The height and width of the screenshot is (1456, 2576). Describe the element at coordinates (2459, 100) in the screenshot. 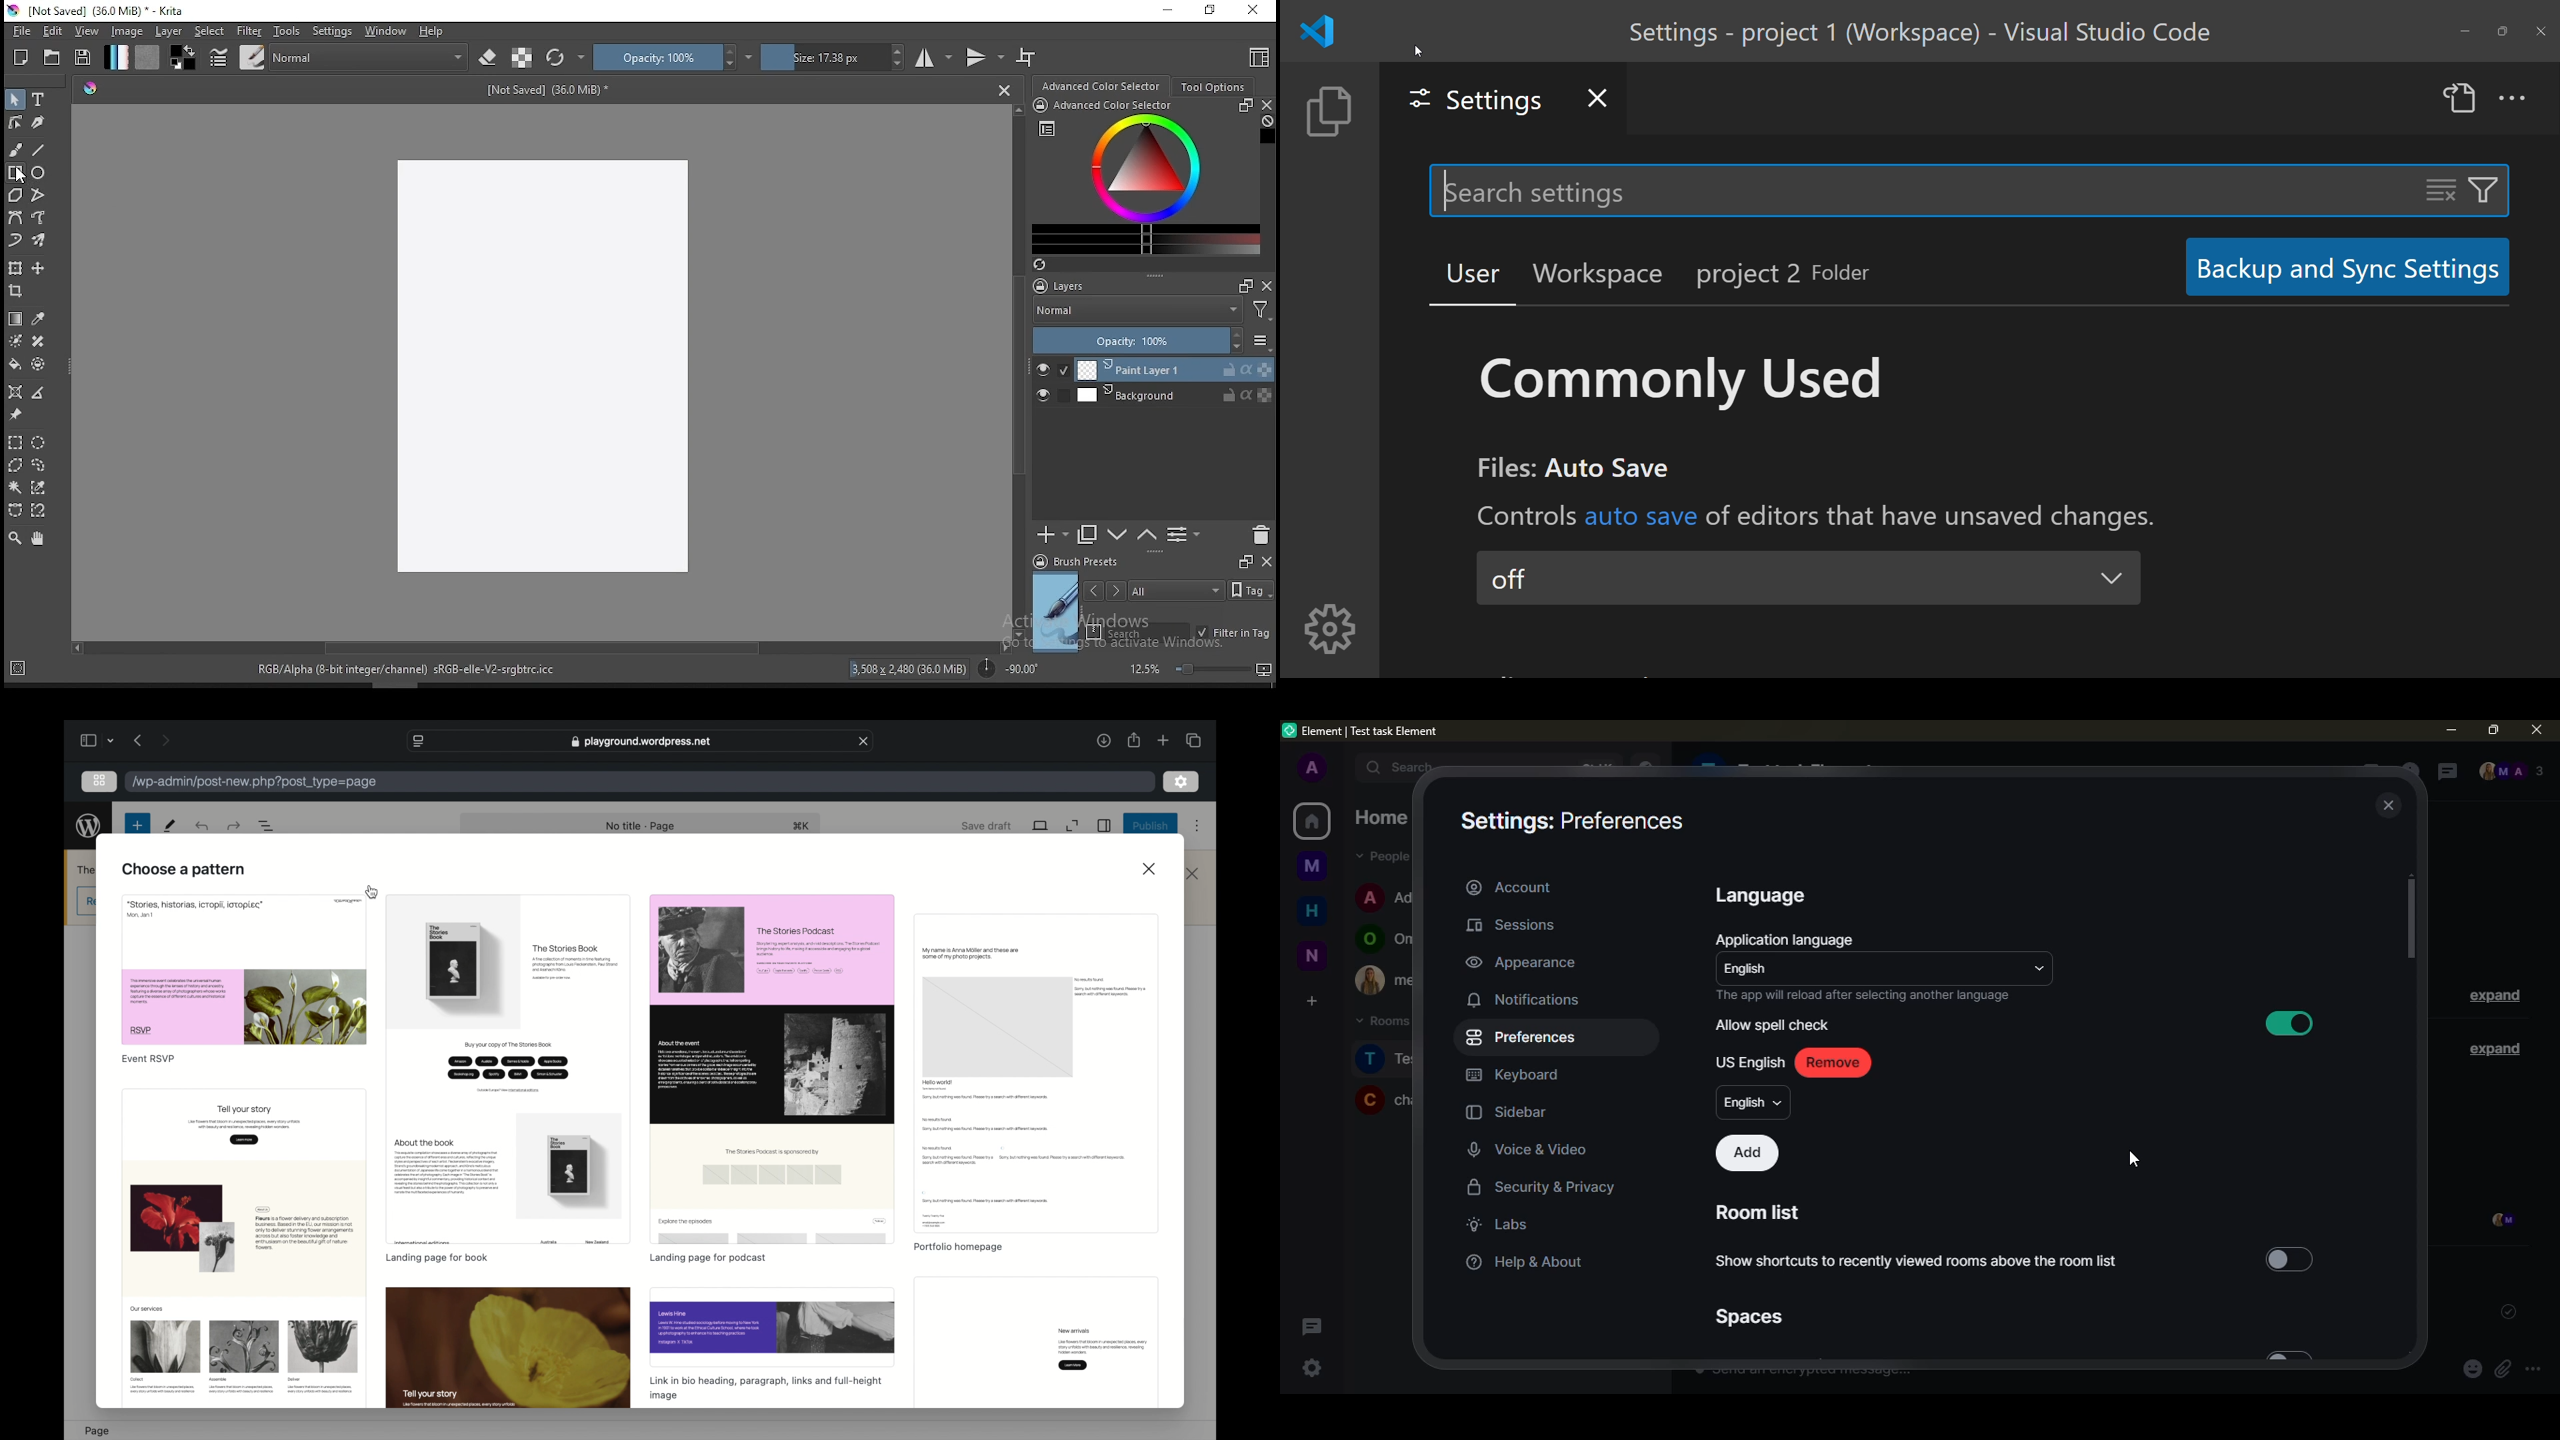

I see `open settings` at that location.